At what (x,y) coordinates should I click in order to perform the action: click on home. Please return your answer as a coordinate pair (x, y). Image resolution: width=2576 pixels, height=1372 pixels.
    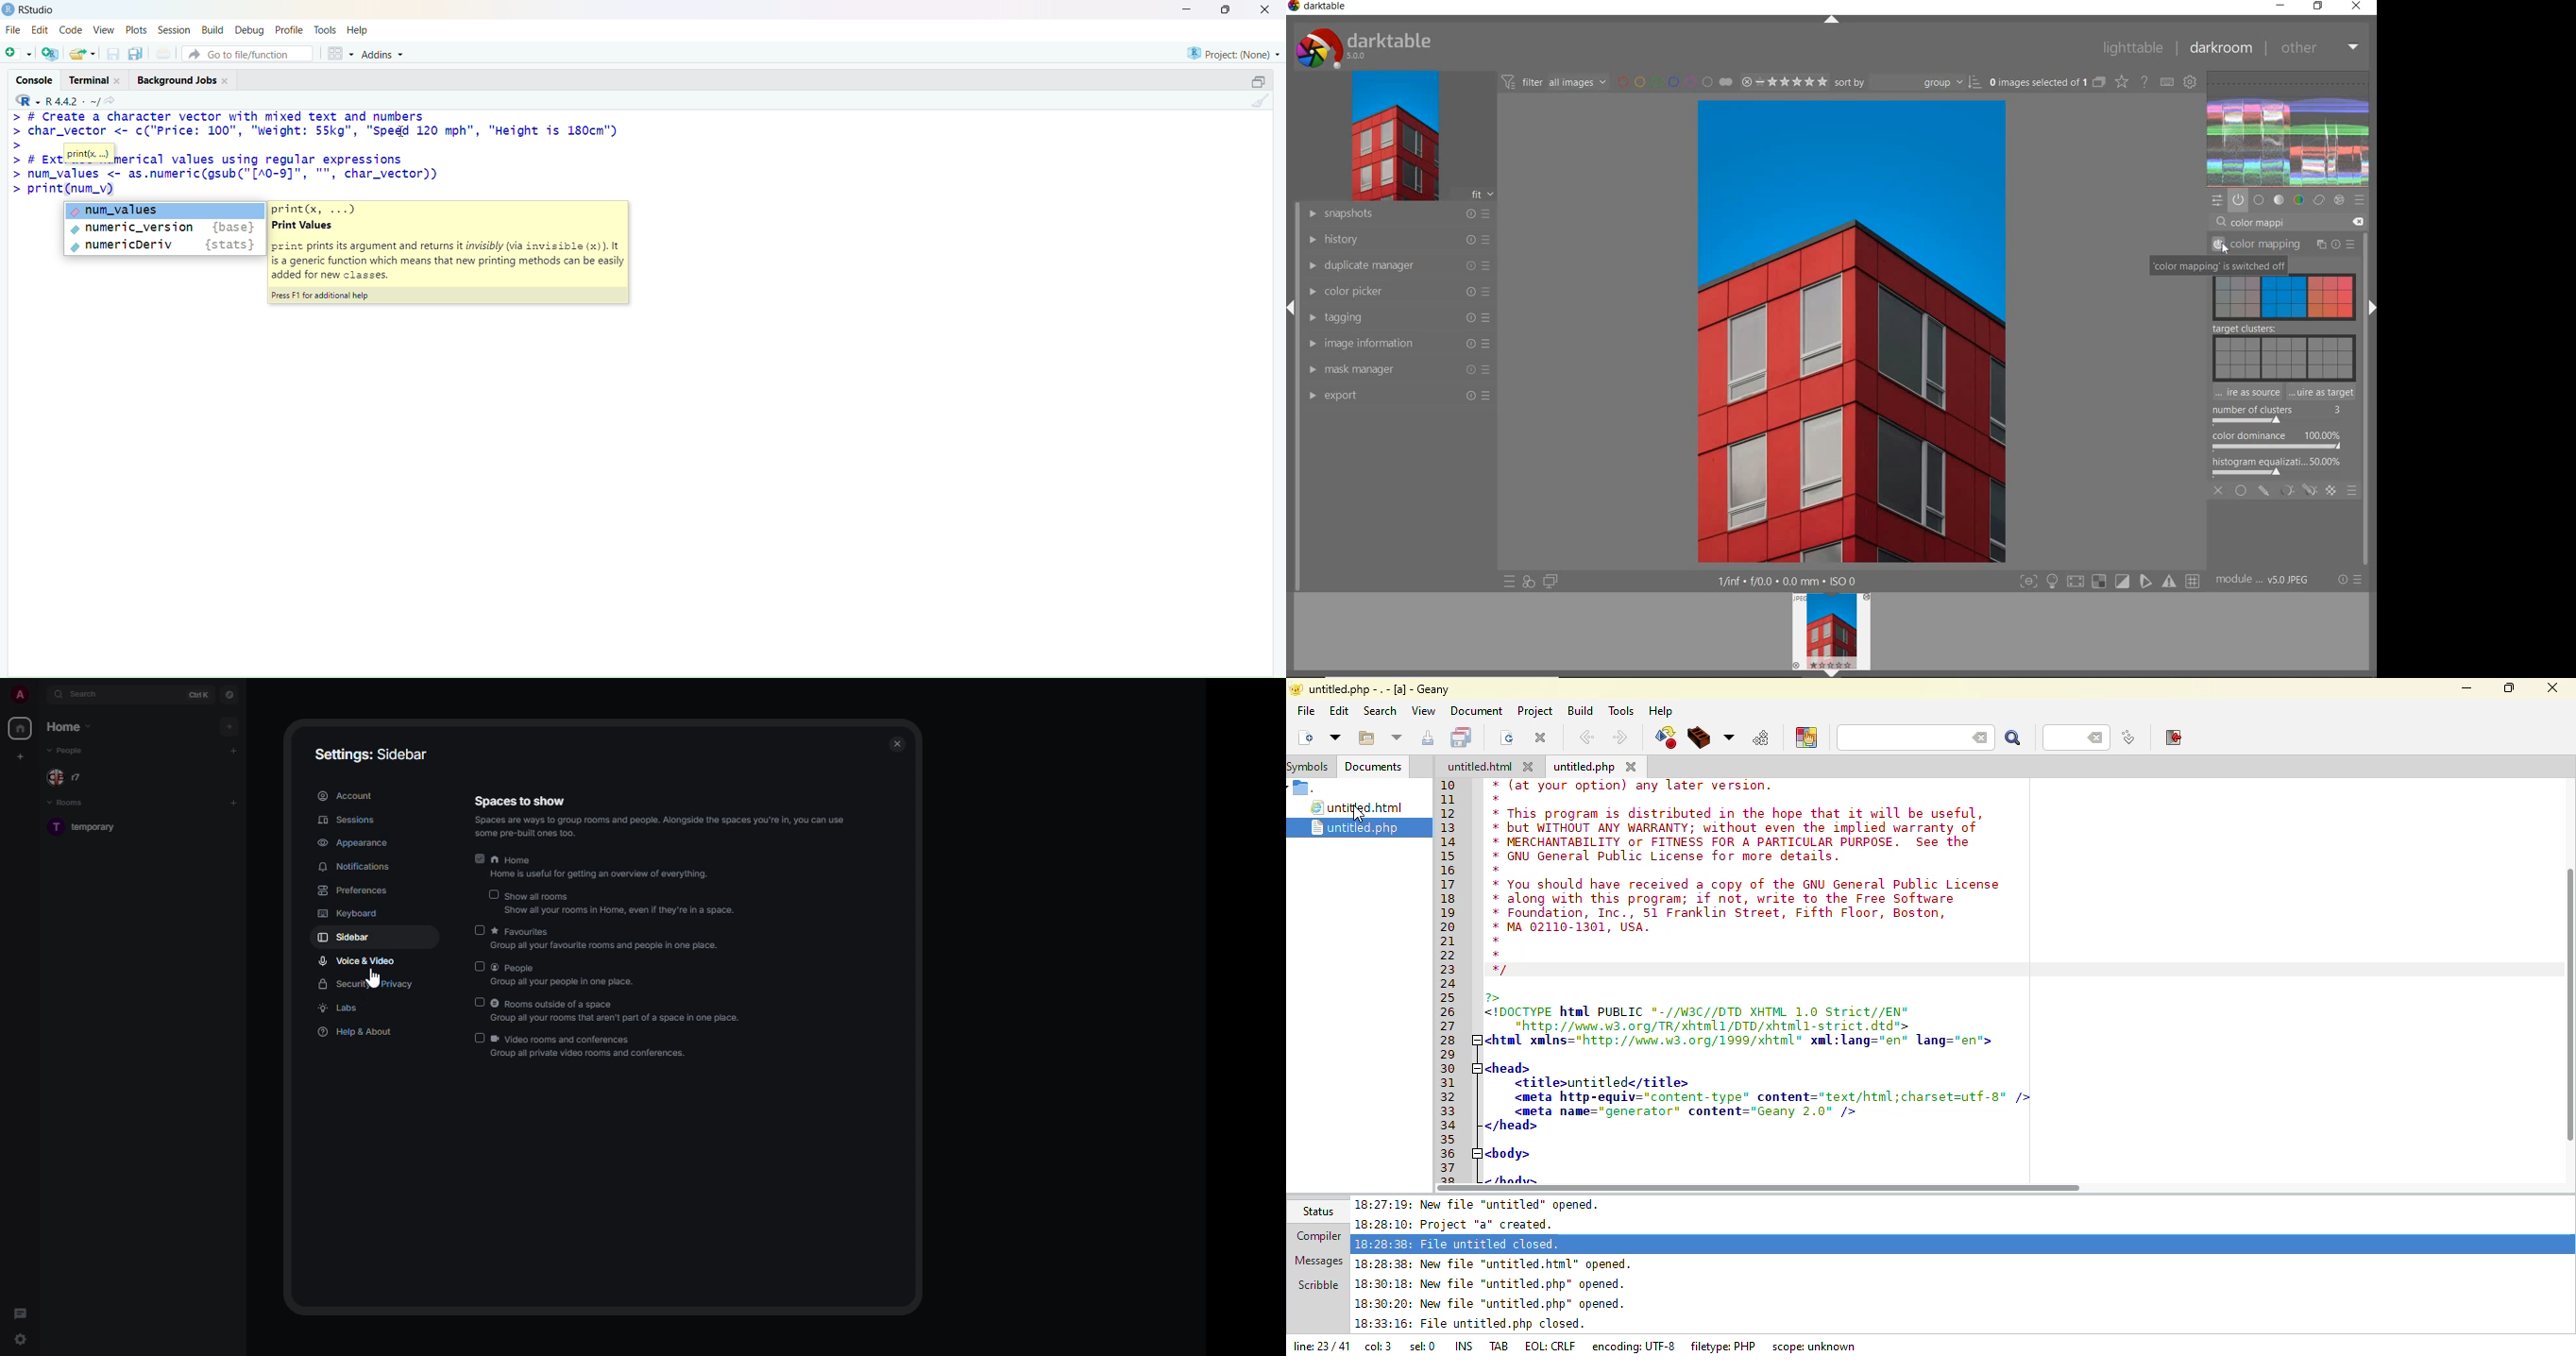
    Looking at the image, I should click on (599, 867).